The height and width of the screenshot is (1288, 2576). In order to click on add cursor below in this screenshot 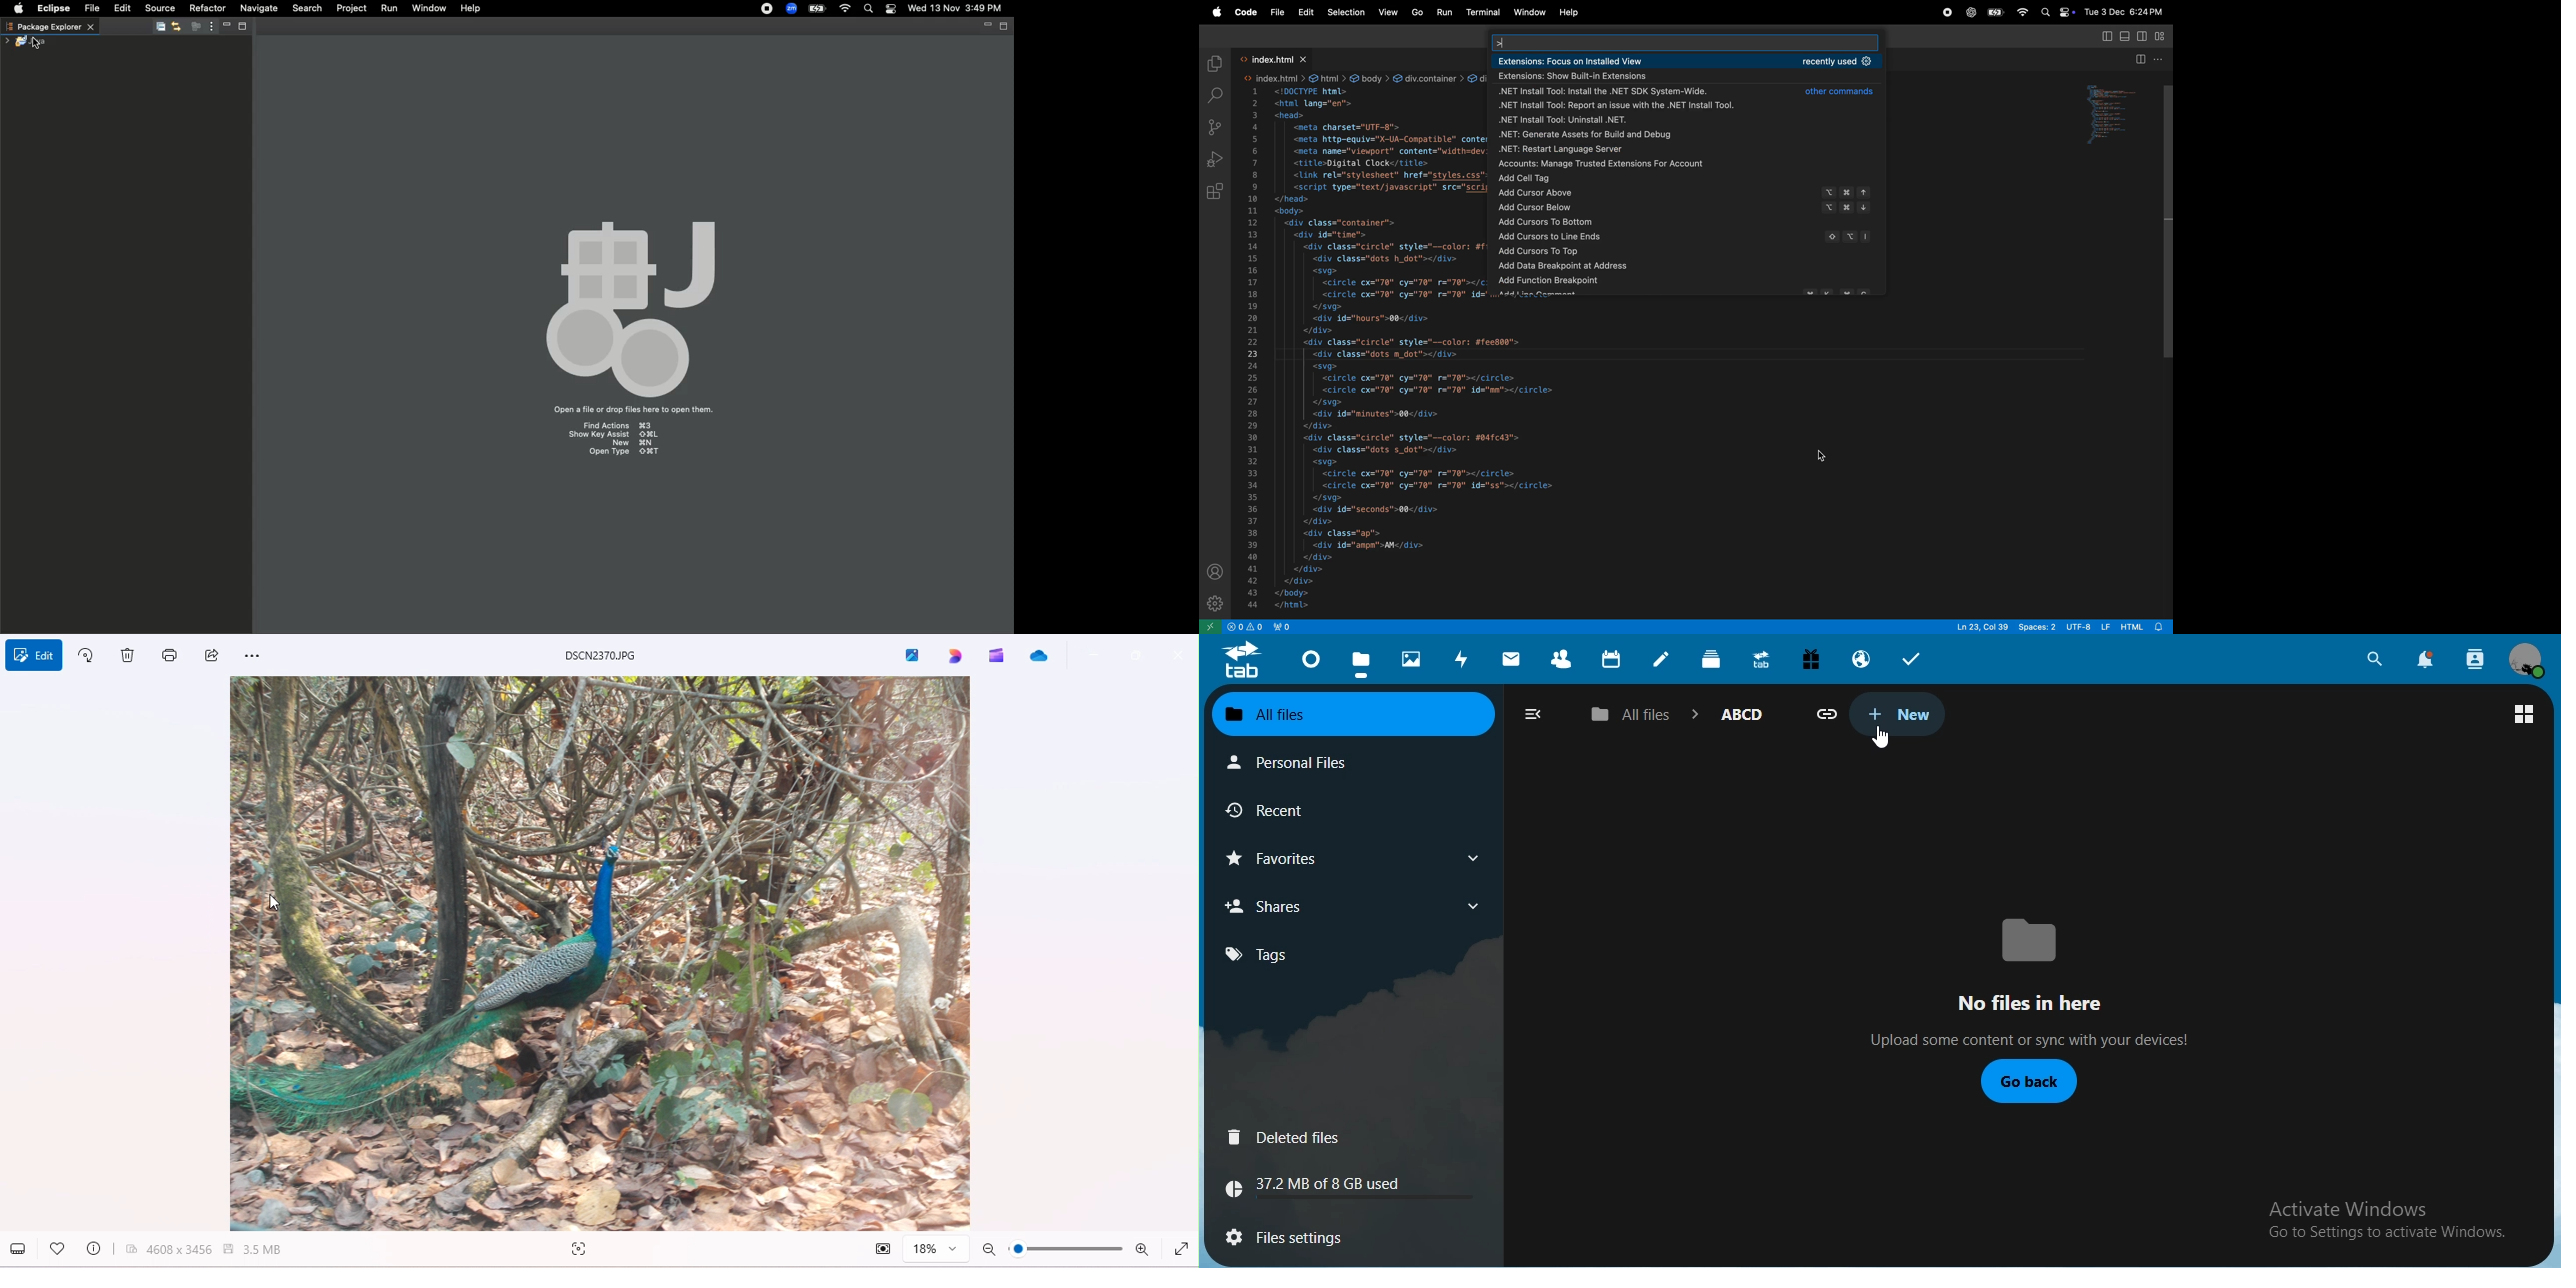, I will do `click(1689, 208)`.